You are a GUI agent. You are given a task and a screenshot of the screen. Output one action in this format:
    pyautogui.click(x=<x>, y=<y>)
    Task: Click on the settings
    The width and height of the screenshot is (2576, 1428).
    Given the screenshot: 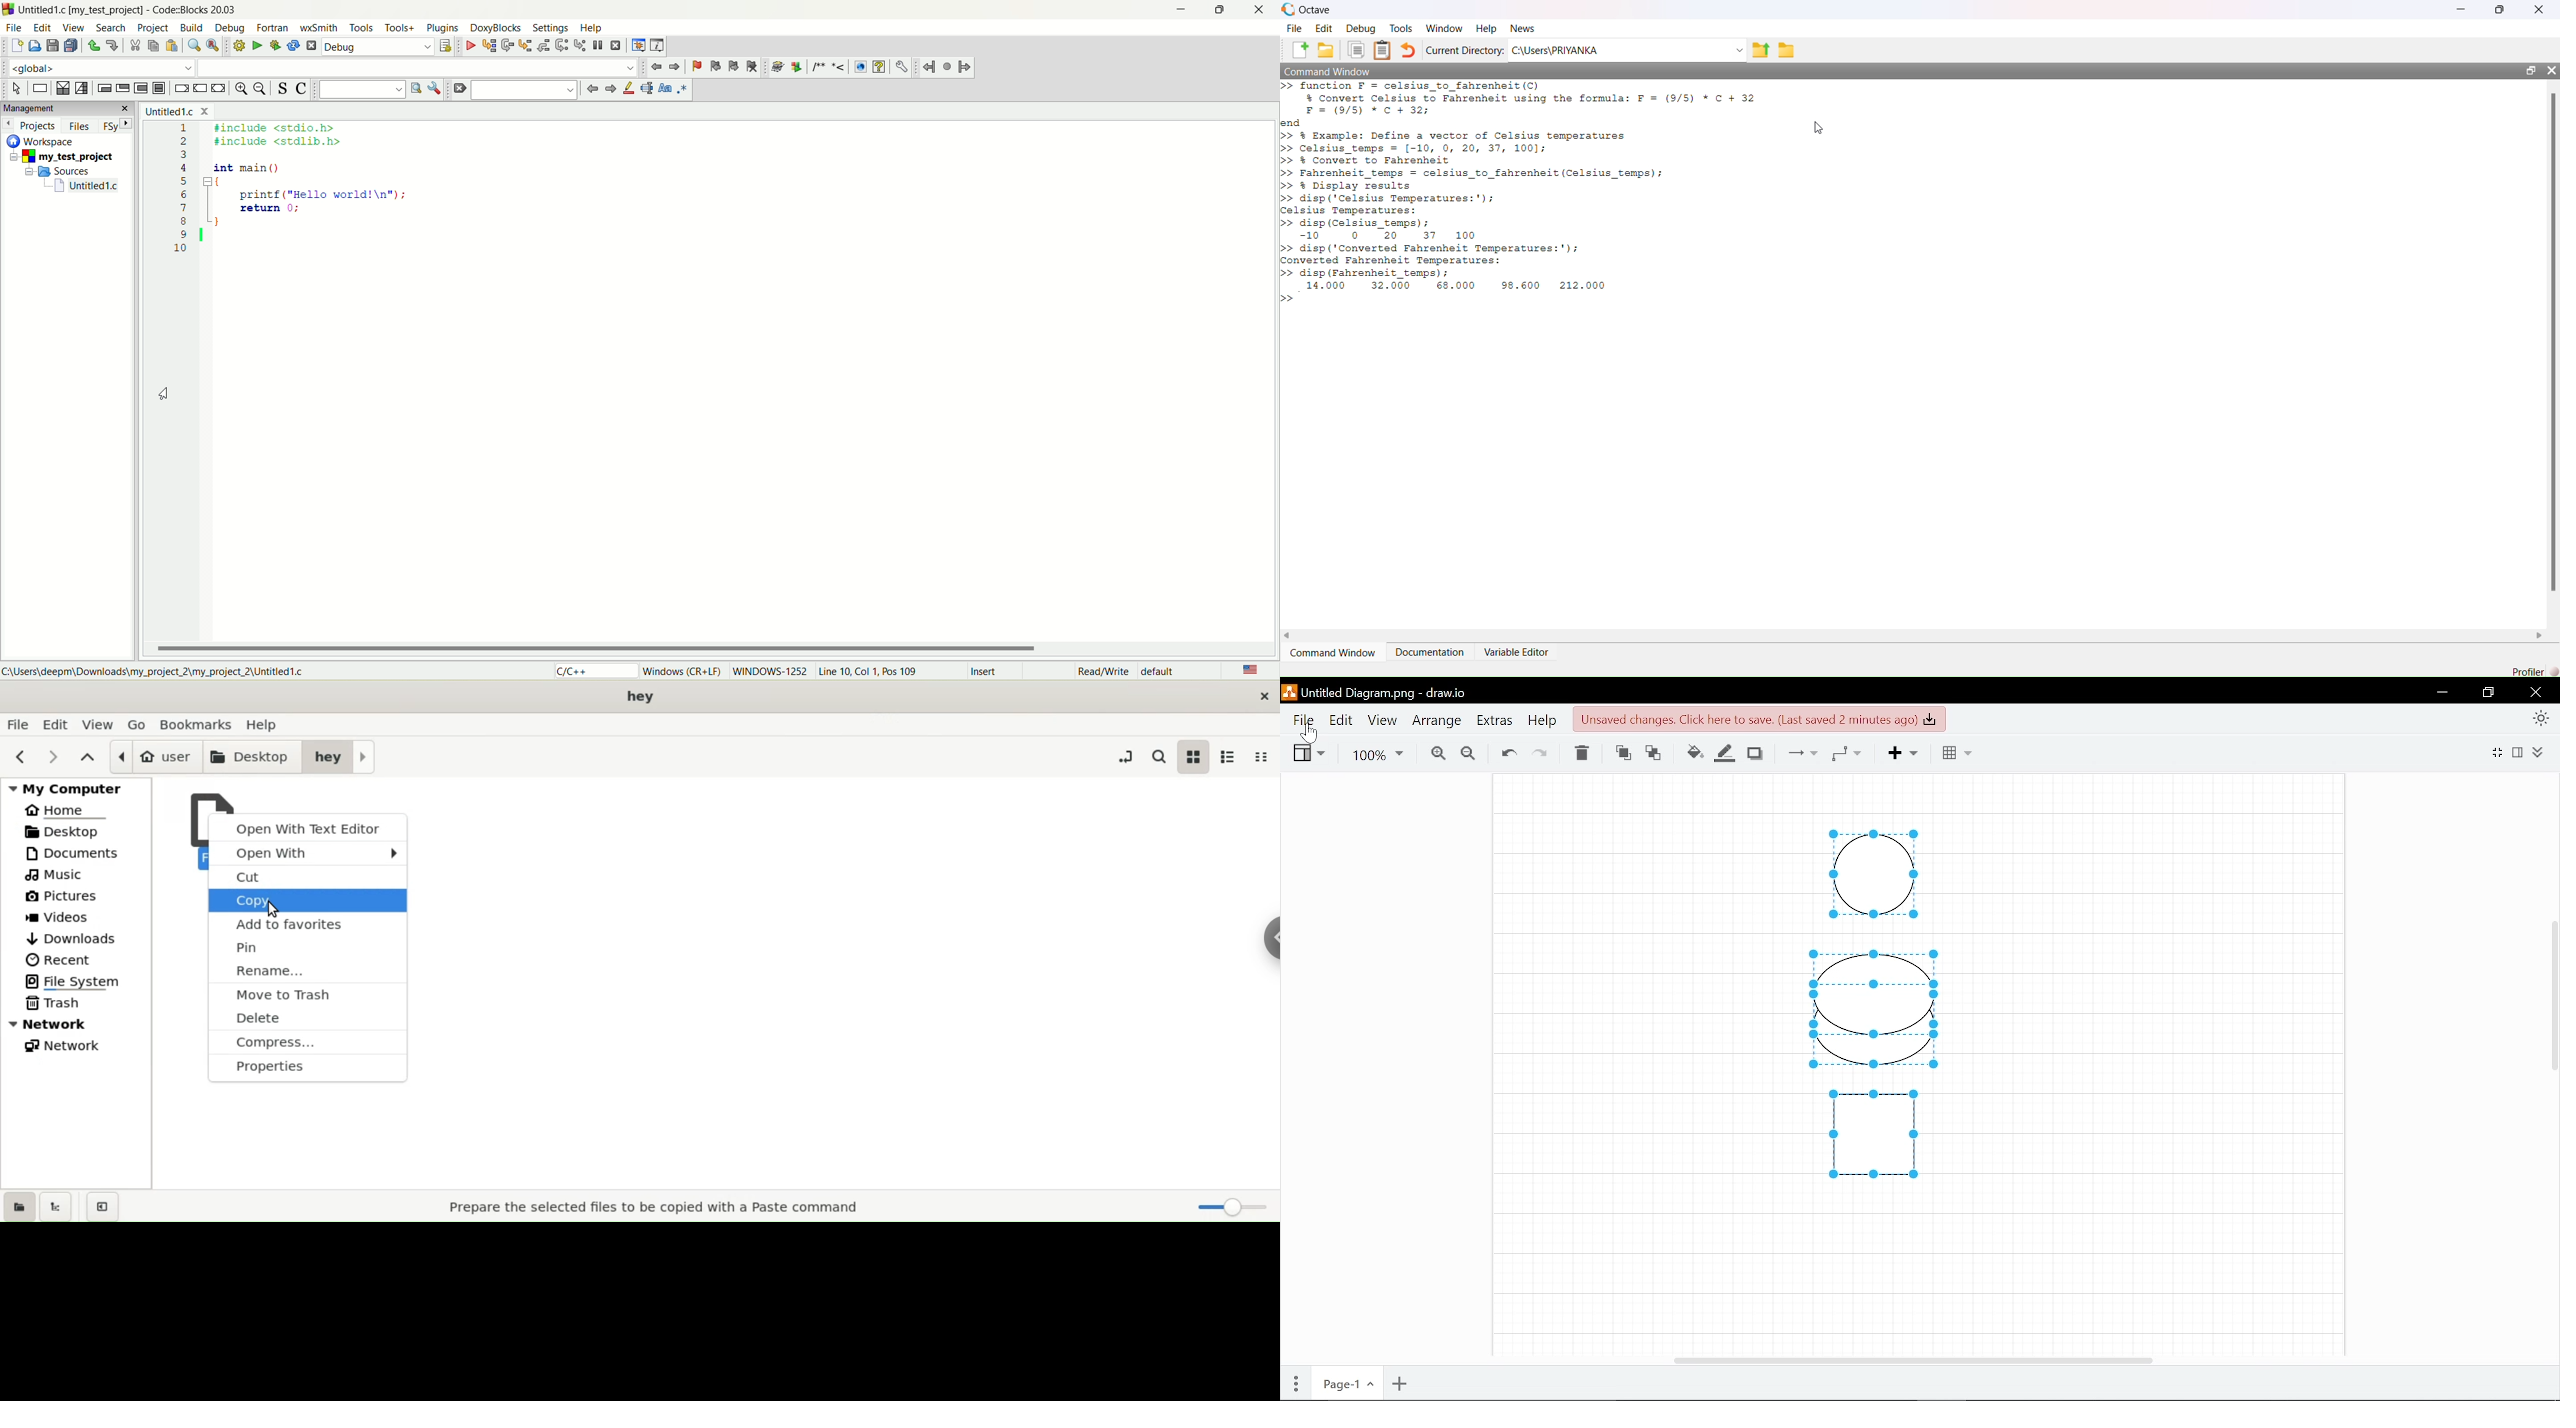 What is the action you would take?
    pyautogui.click(x=551, y=27)
    